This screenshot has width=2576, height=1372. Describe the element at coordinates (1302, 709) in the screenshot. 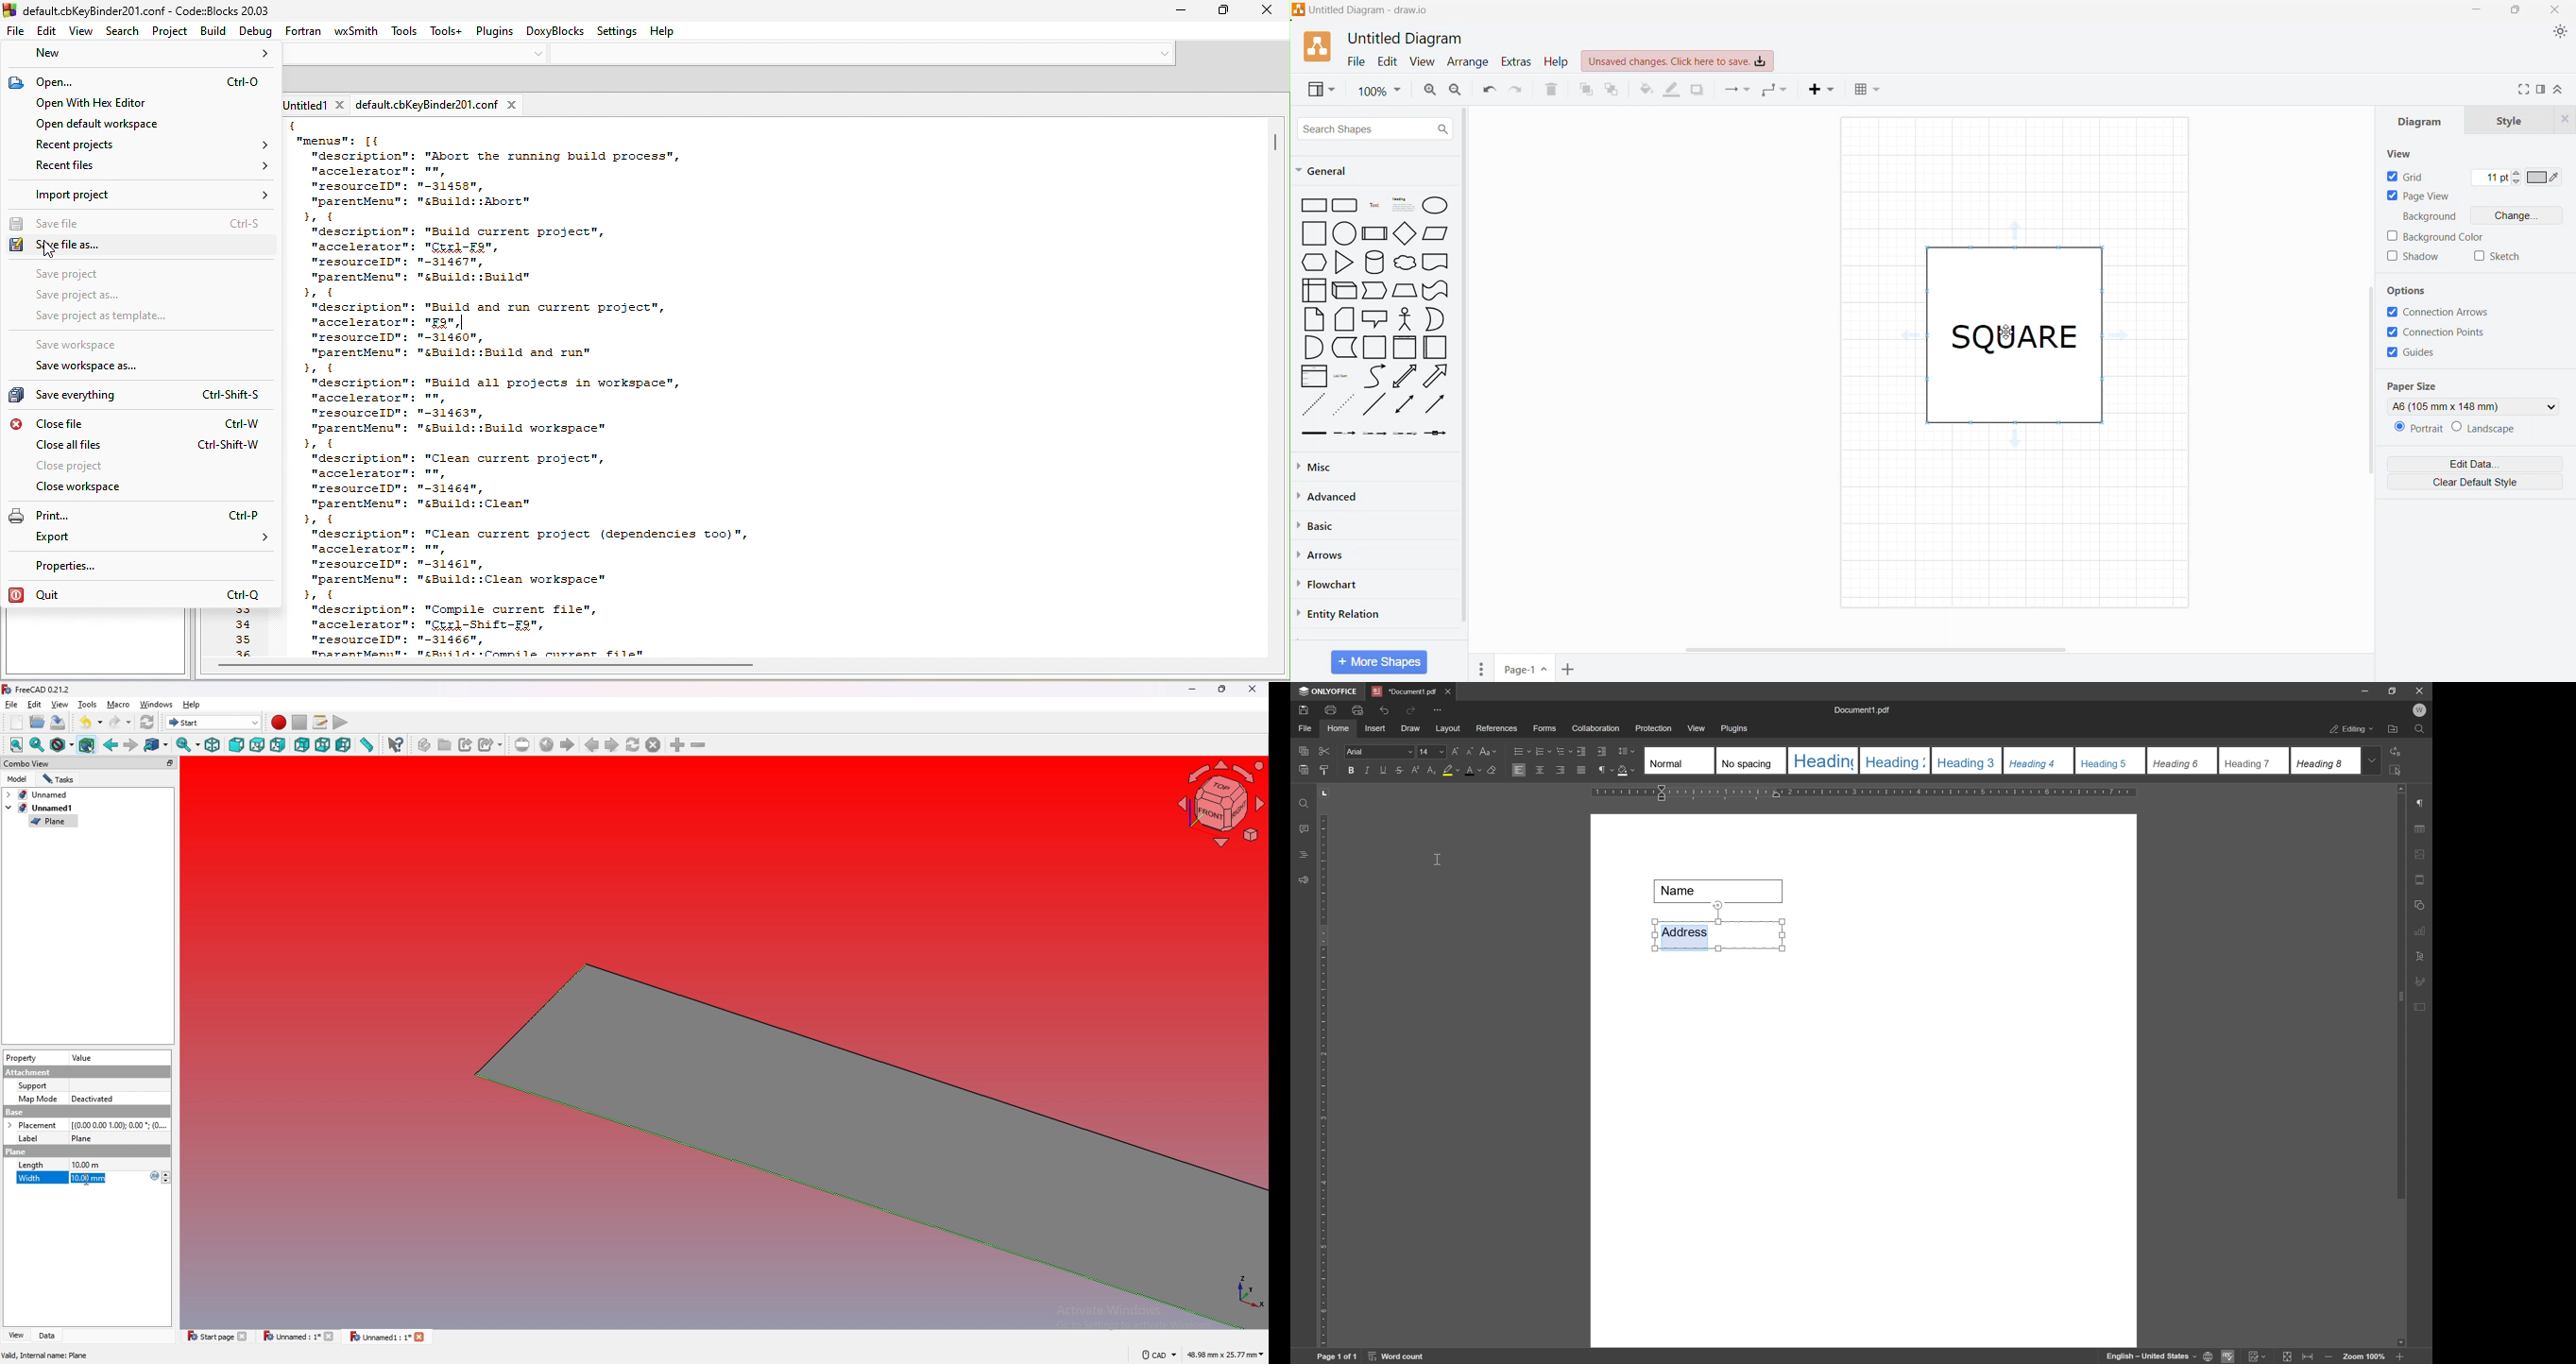

I see `save` at that location.